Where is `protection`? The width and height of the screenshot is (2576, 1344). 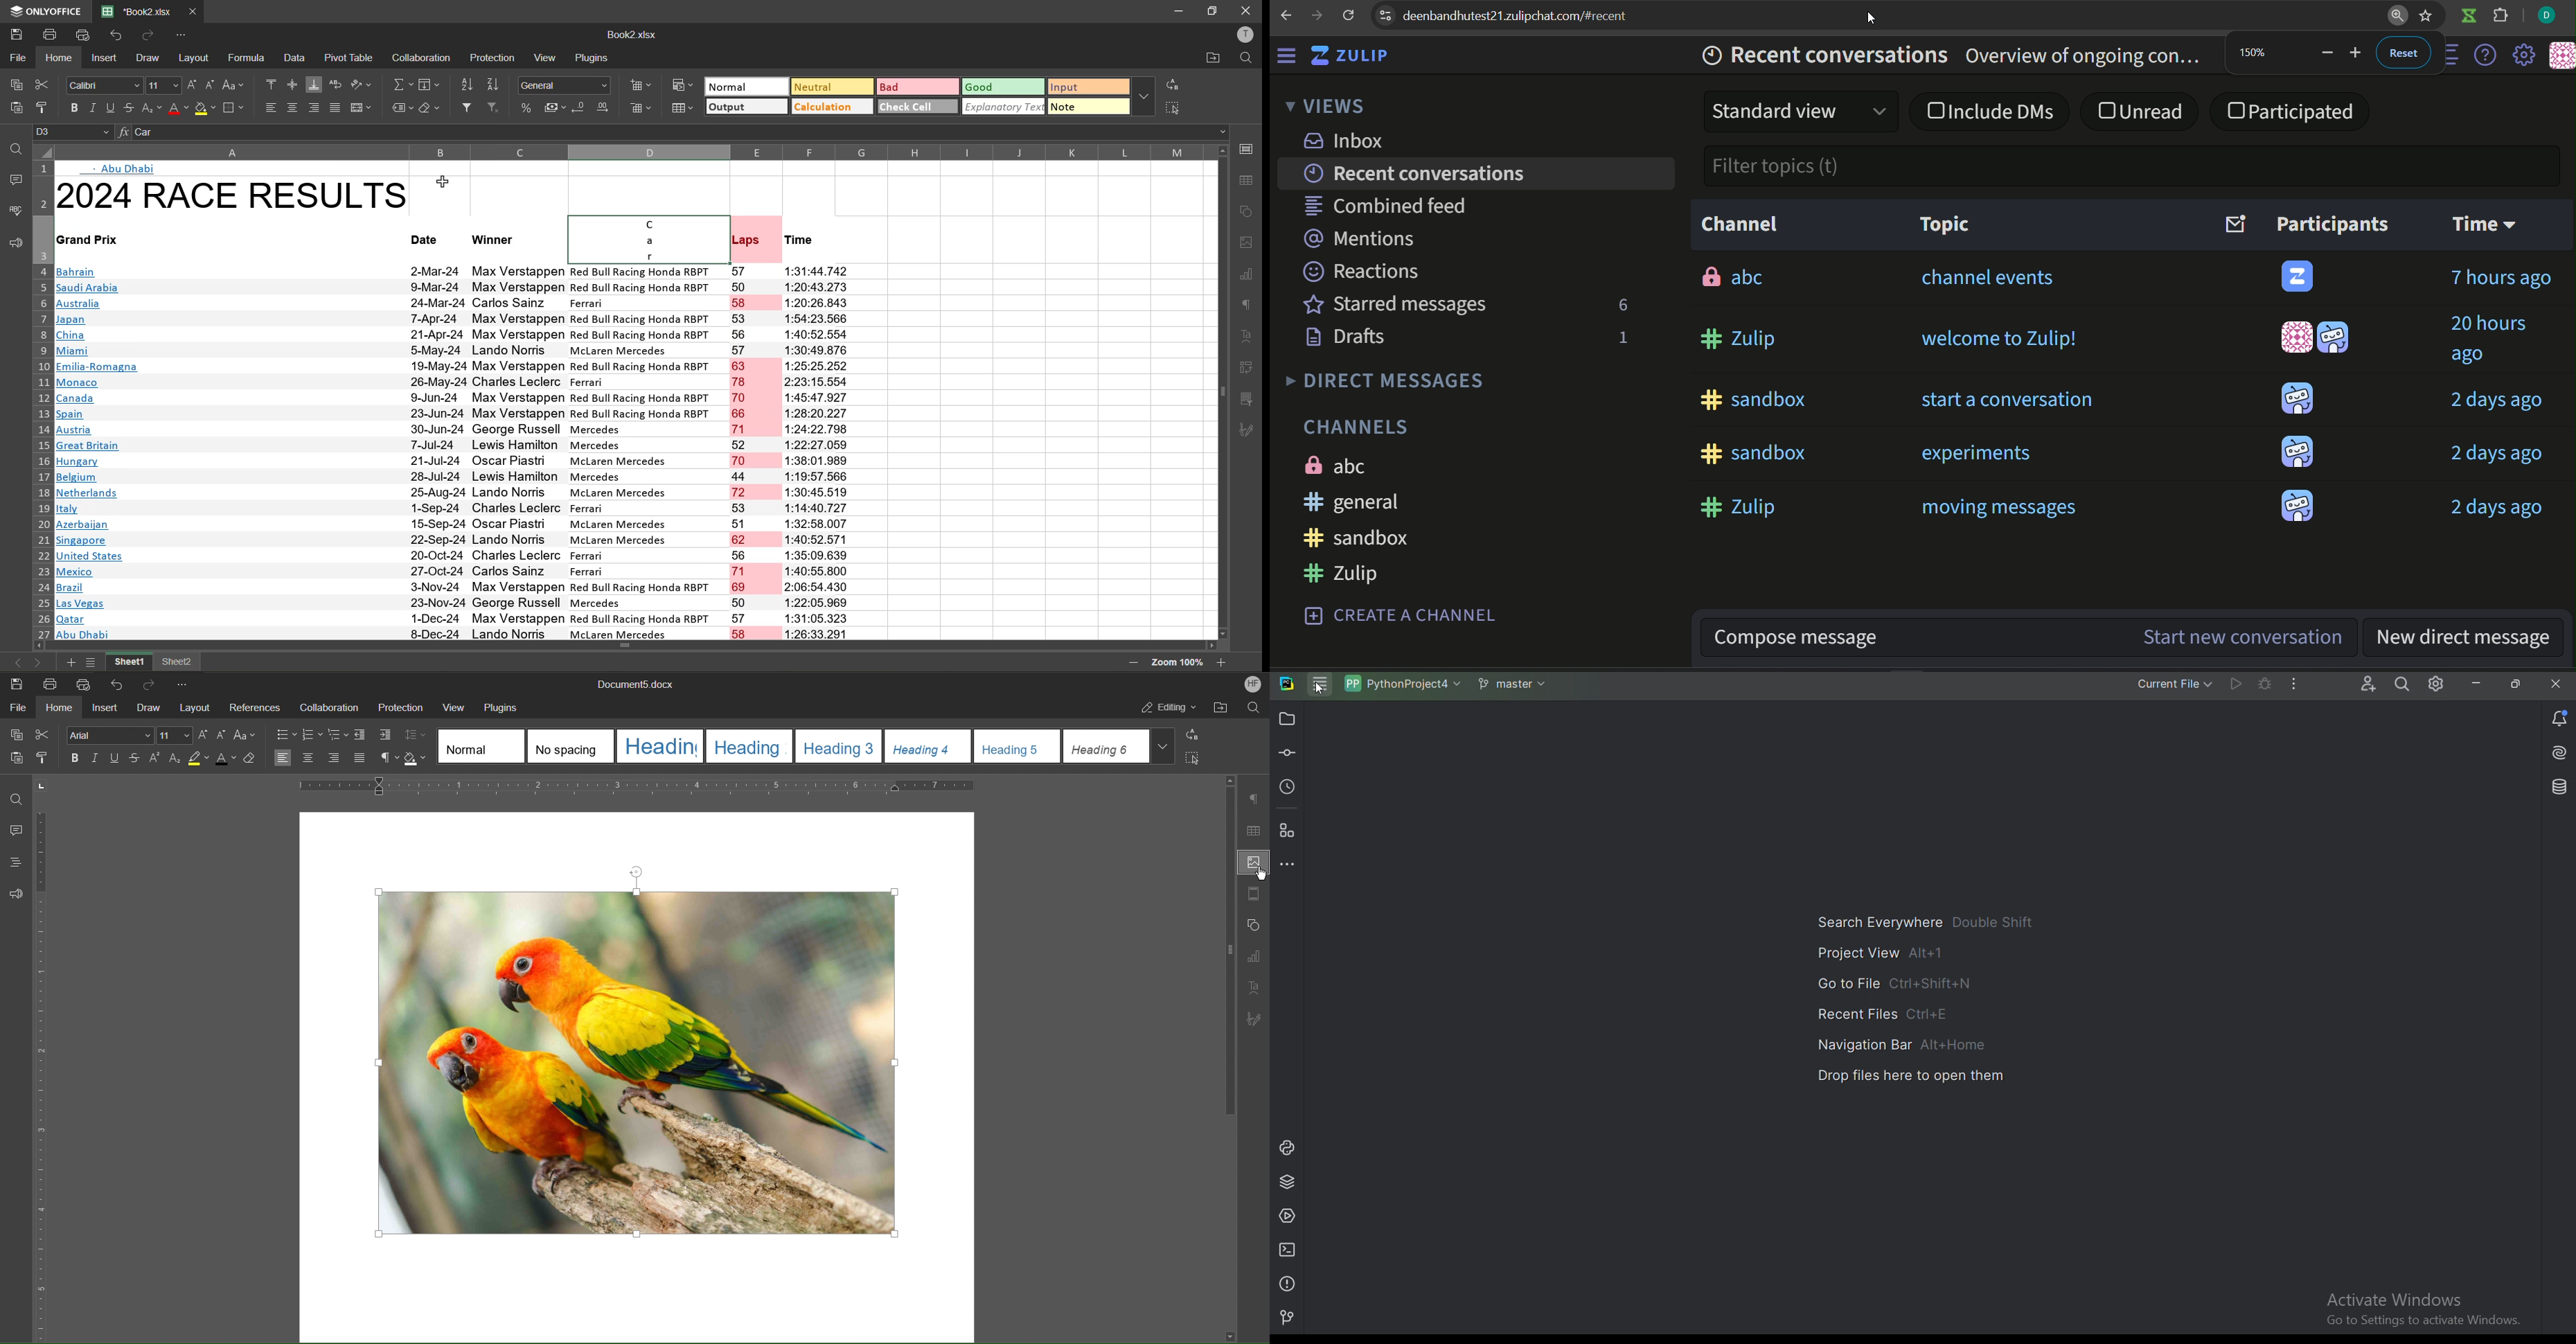 protection is located at coordinates (494, 59).